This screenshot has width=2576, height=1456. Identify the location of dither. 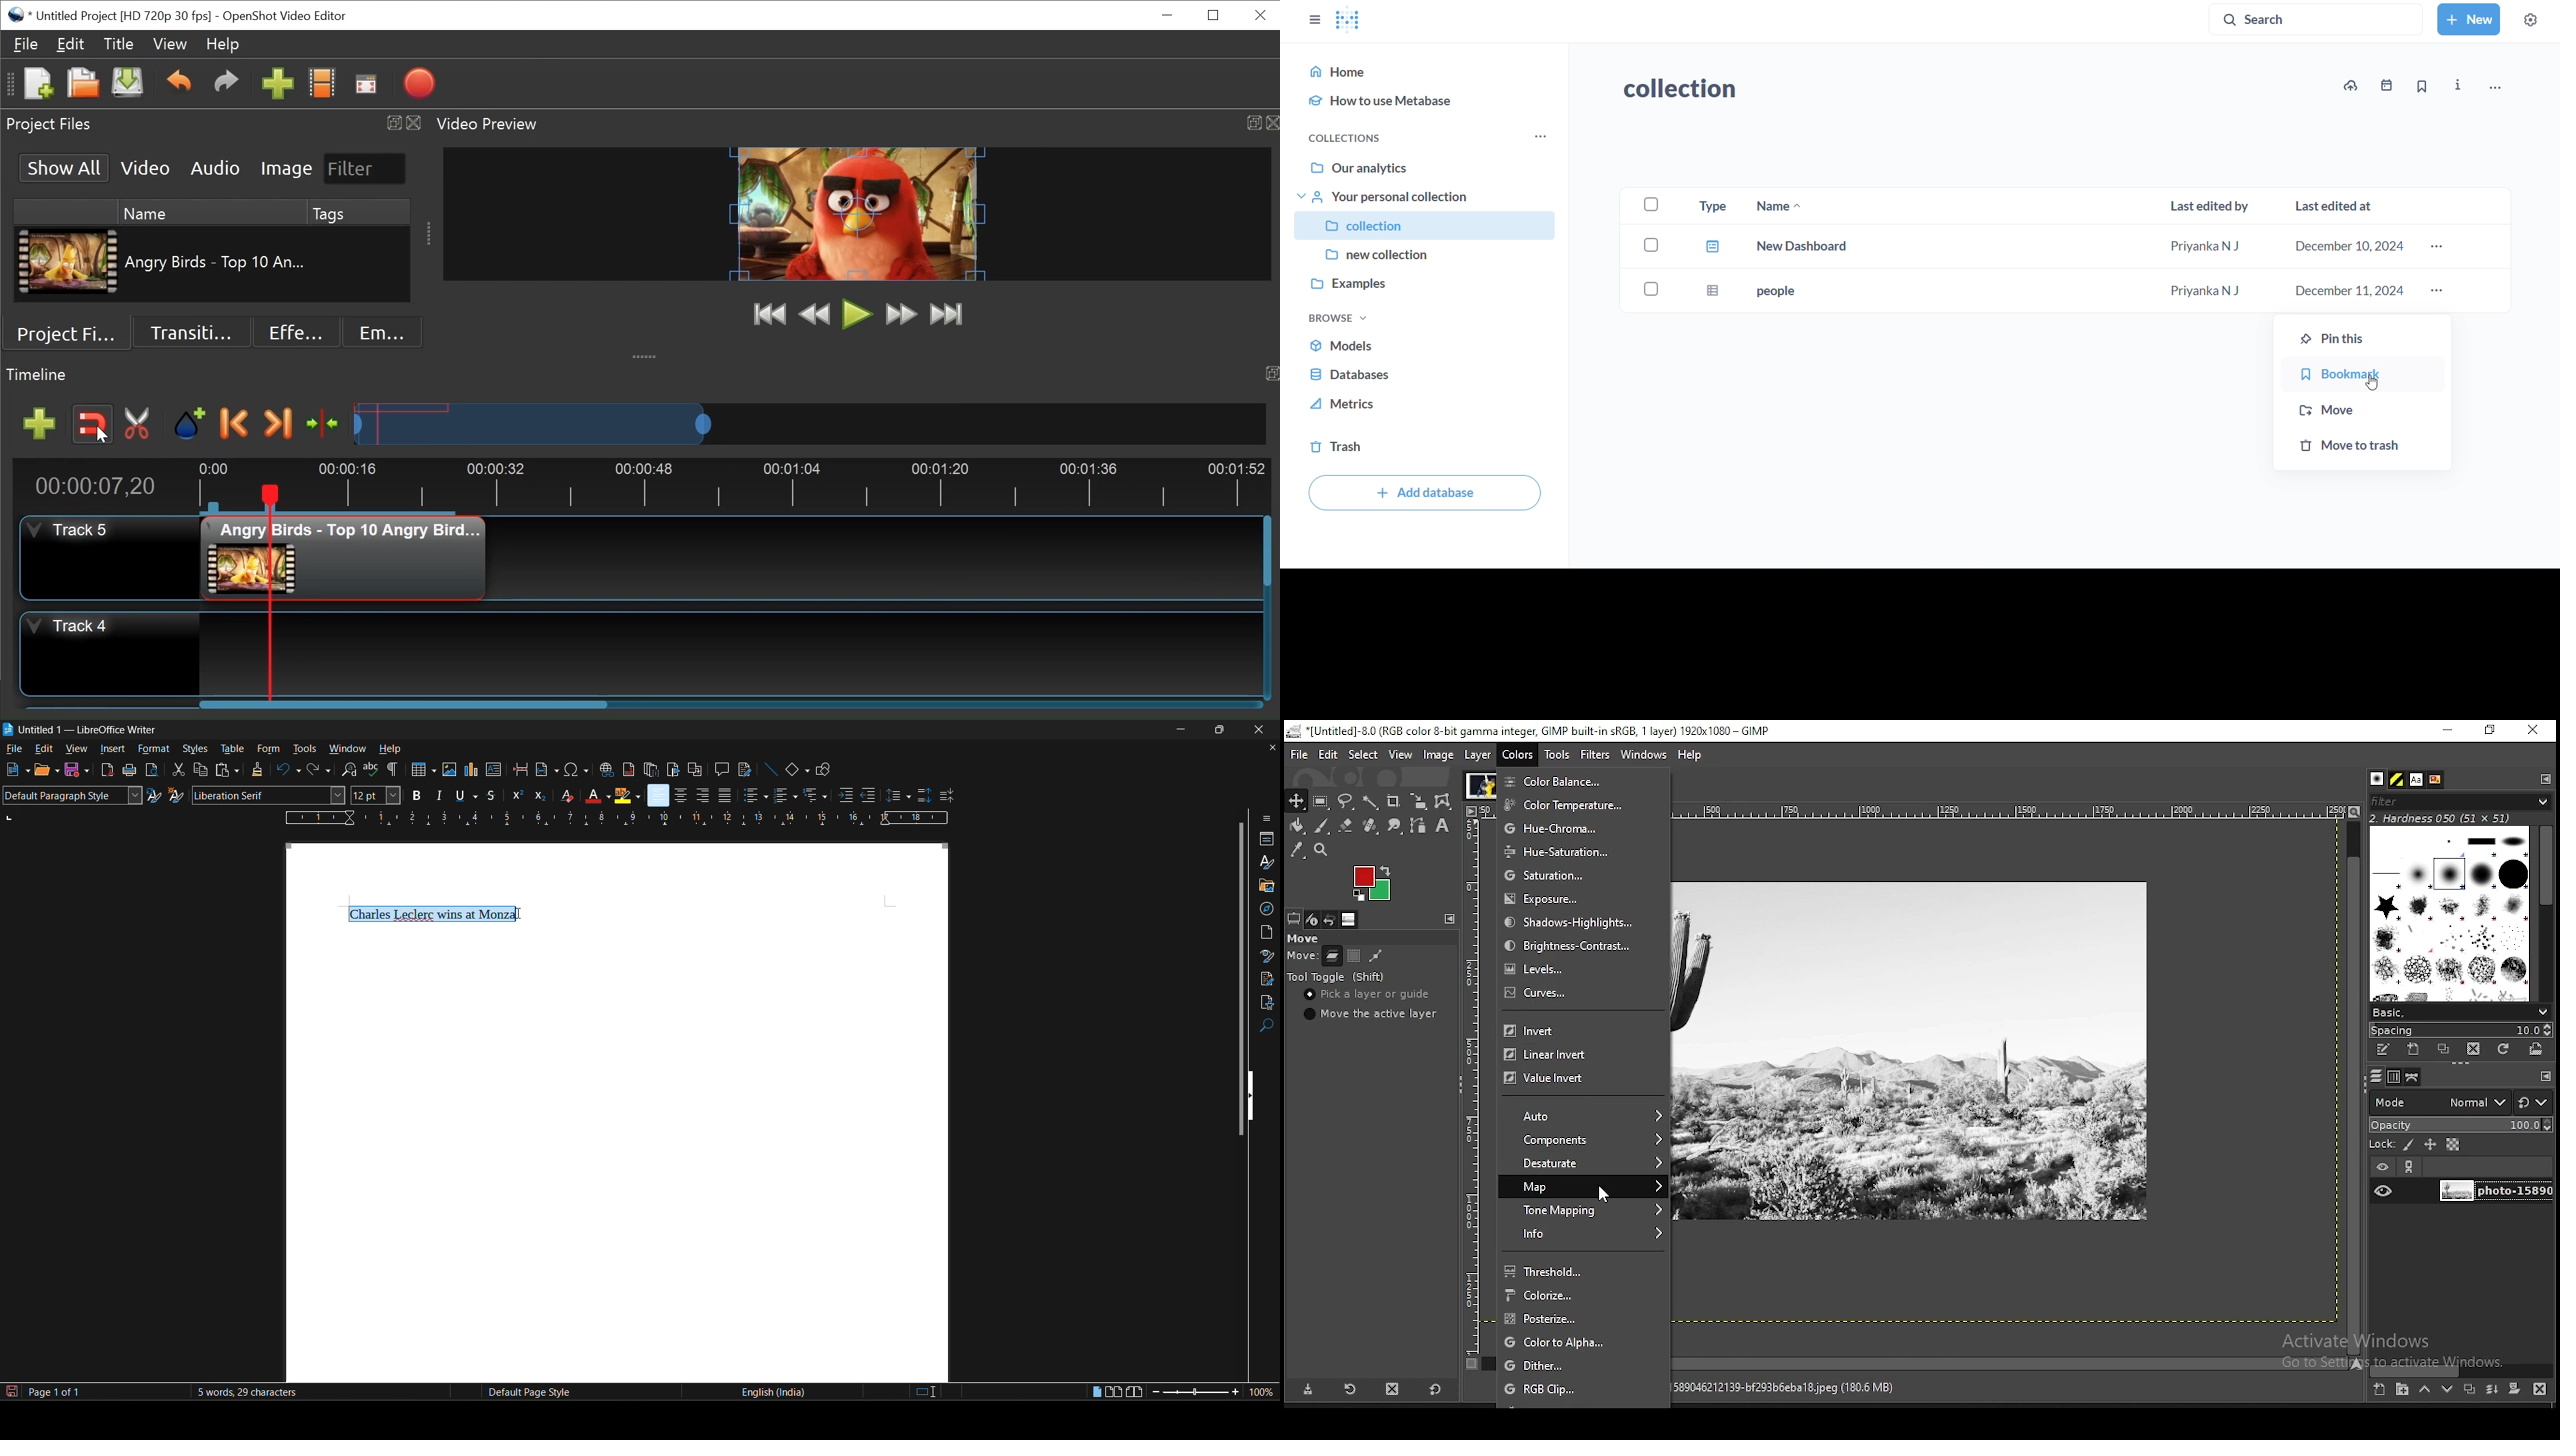
(1584, 1366).